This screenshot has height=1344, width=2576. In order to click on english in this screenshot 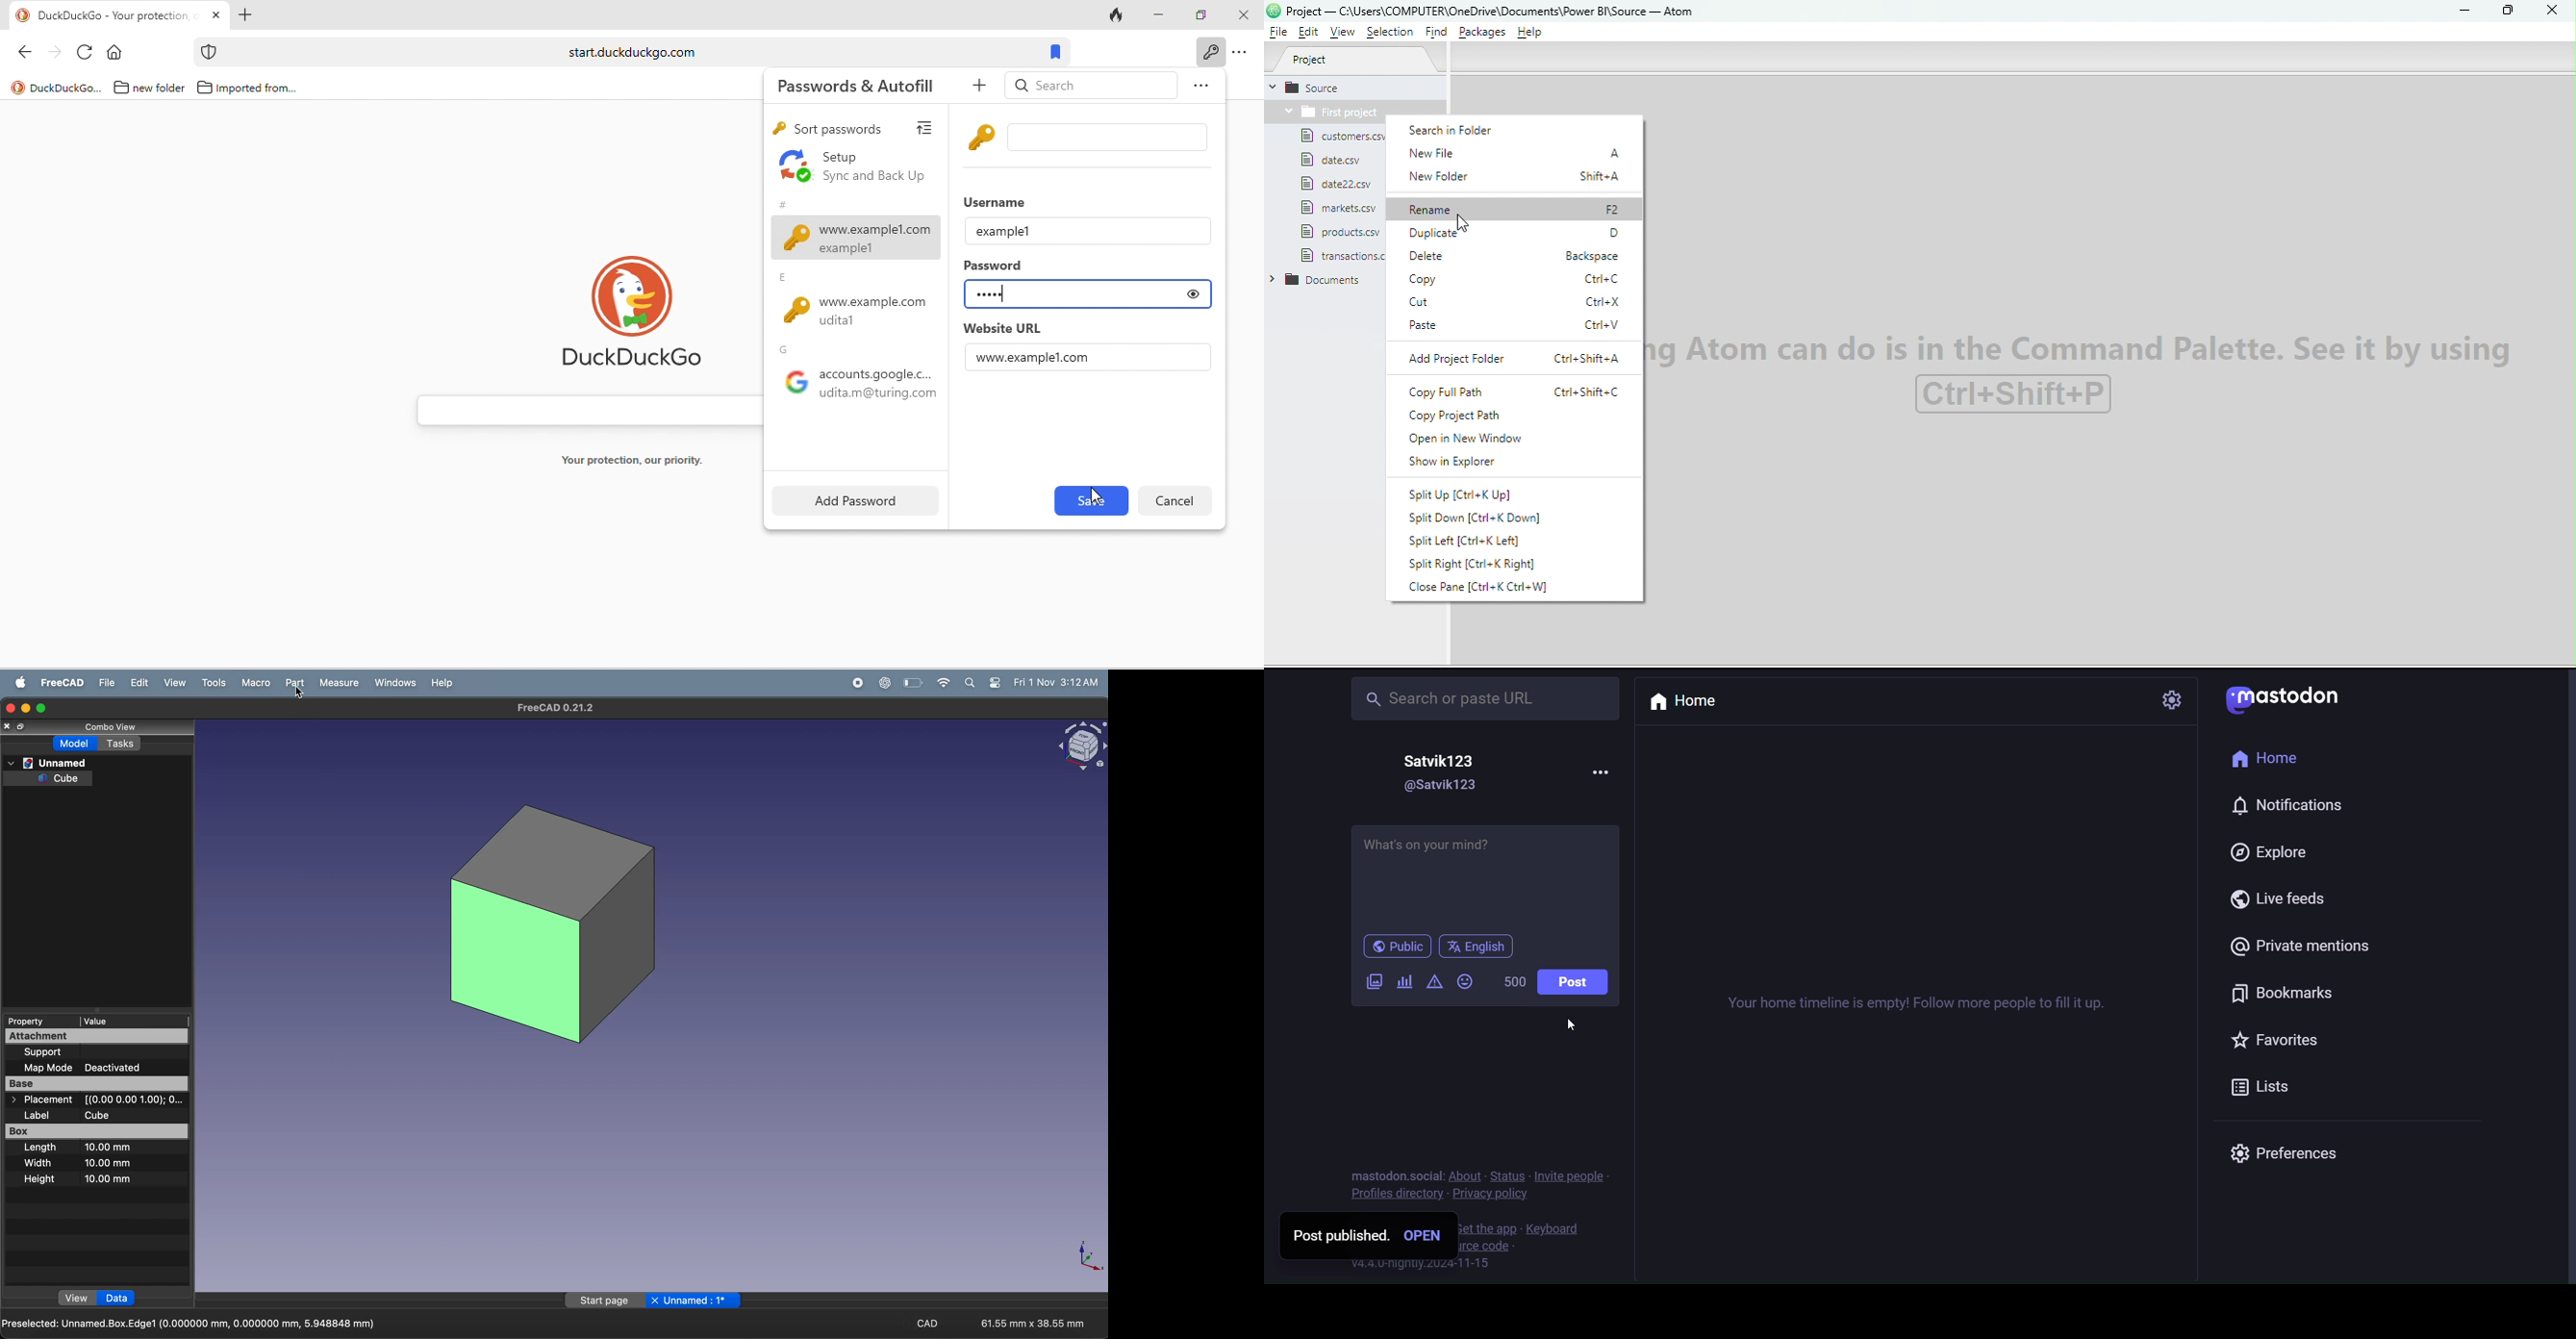, I will do `click(1475, 947)`.